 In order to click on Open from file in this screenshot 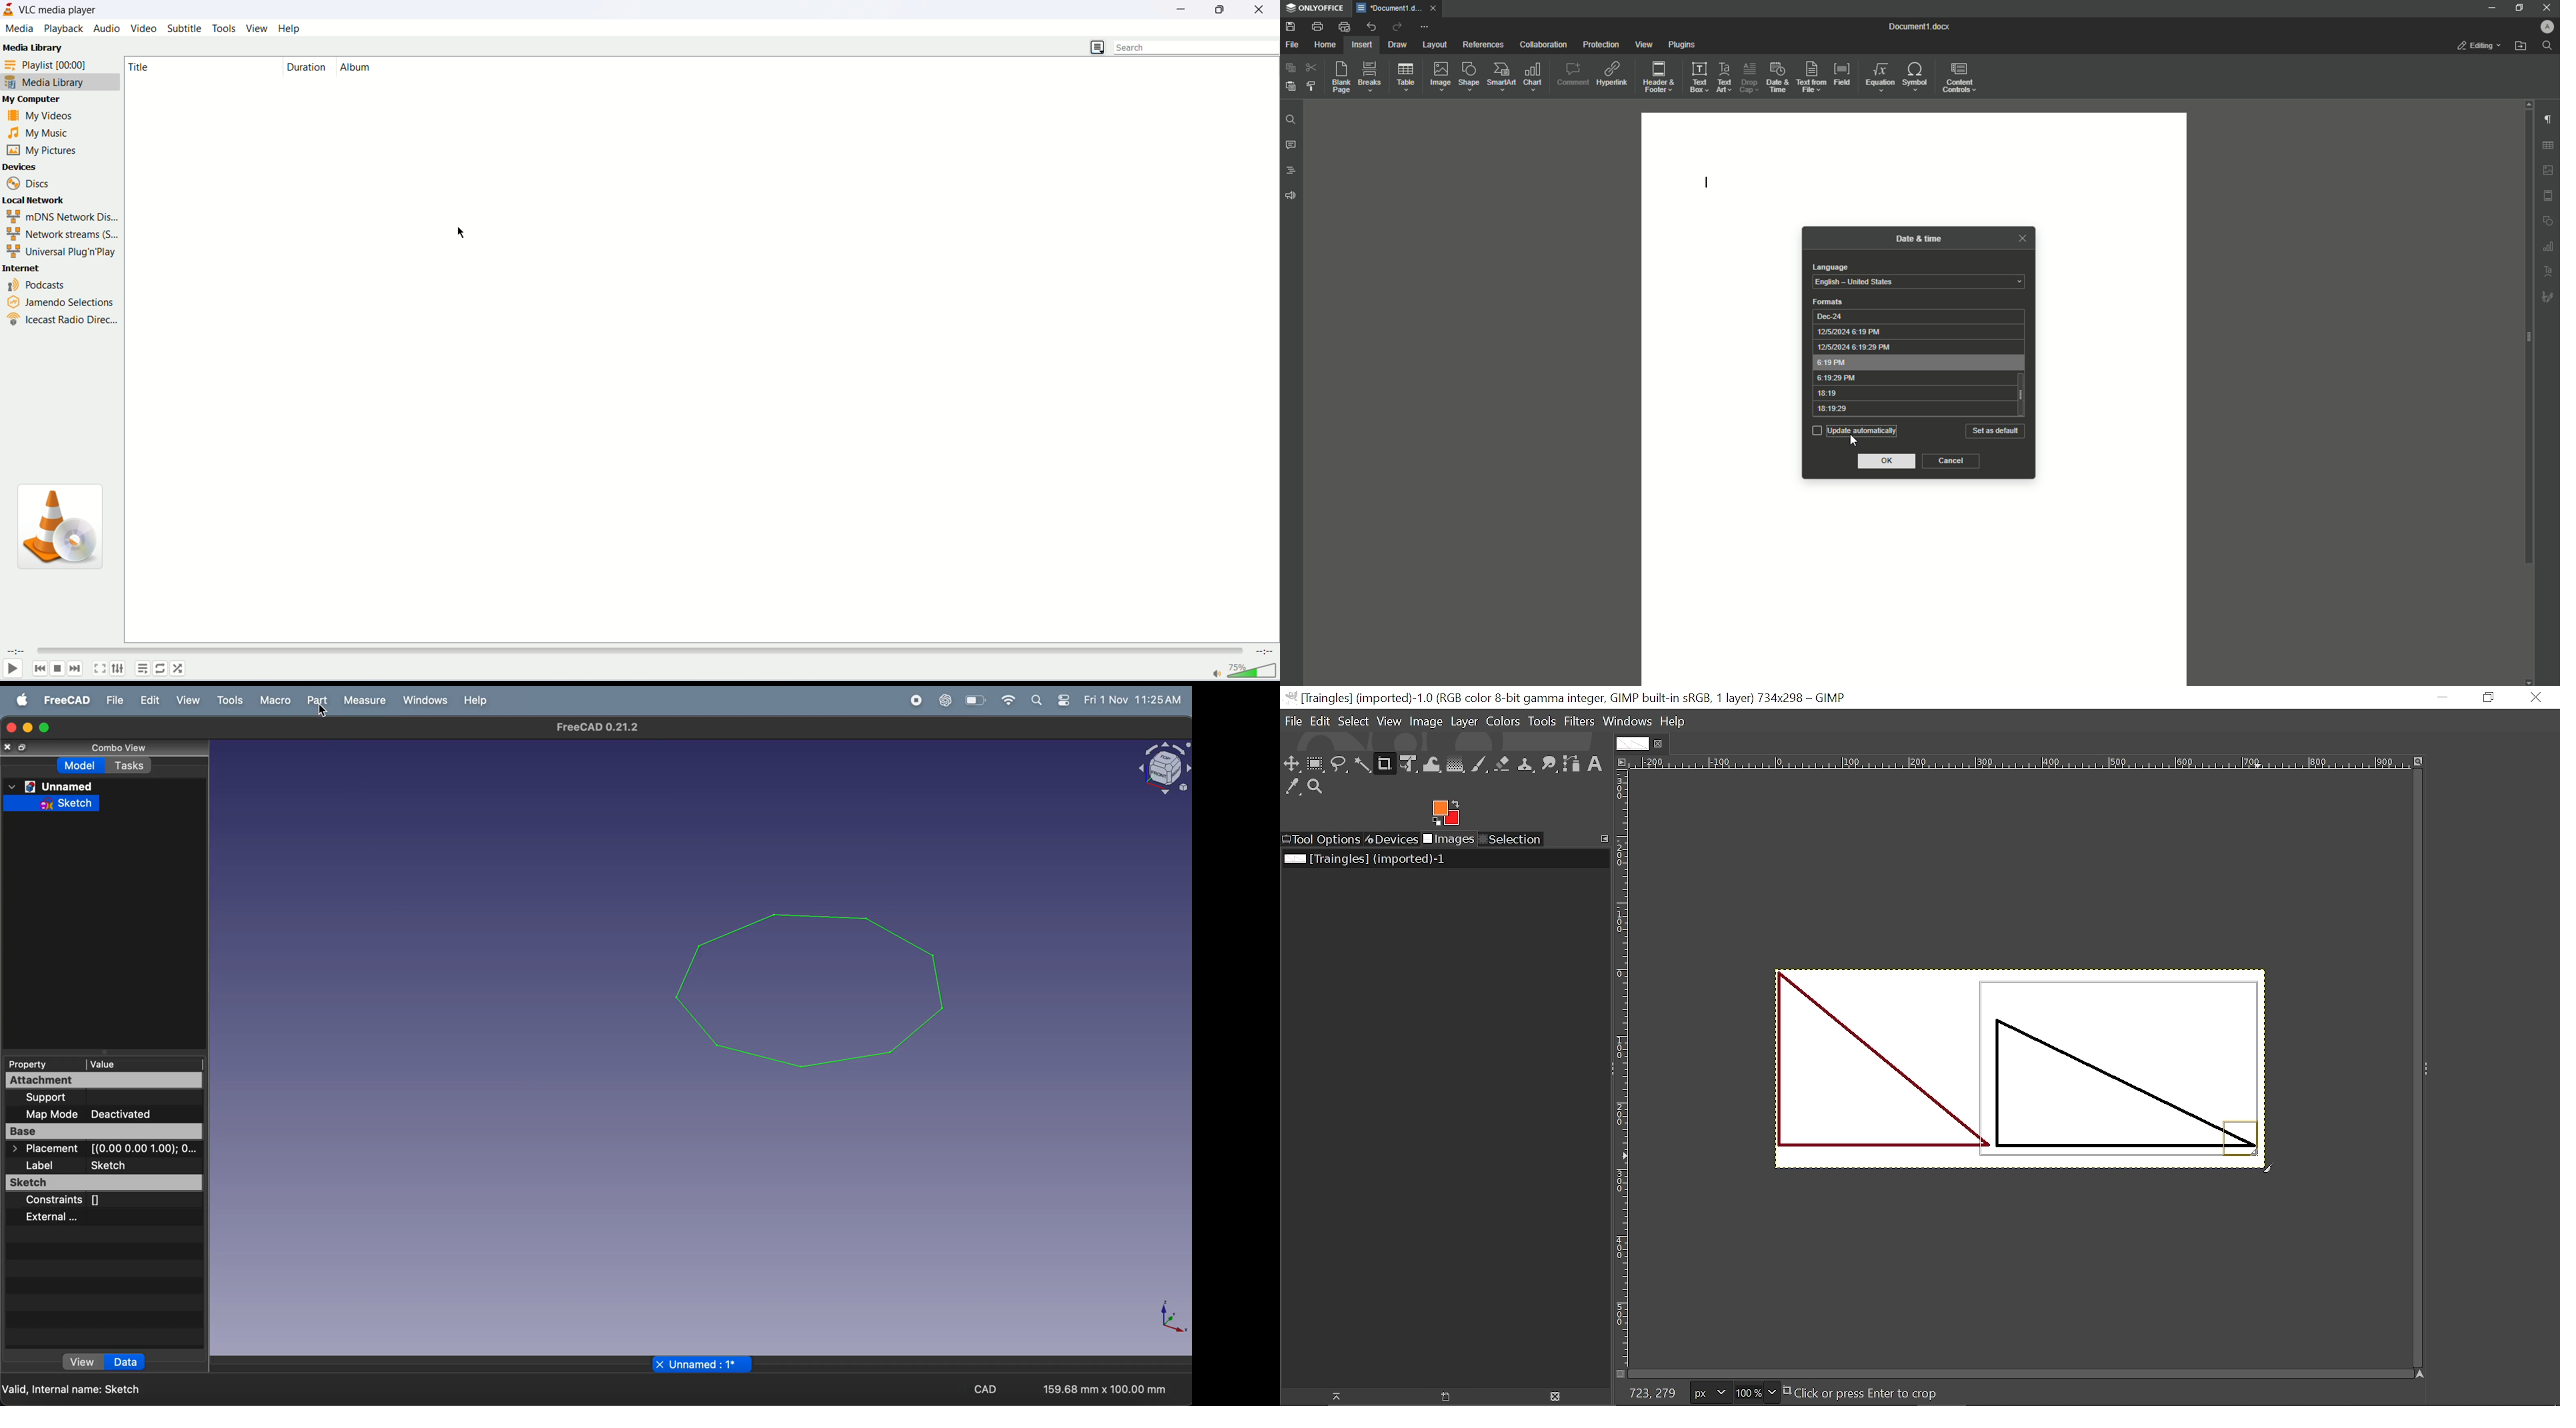, I will do `click(2520, 45)`.